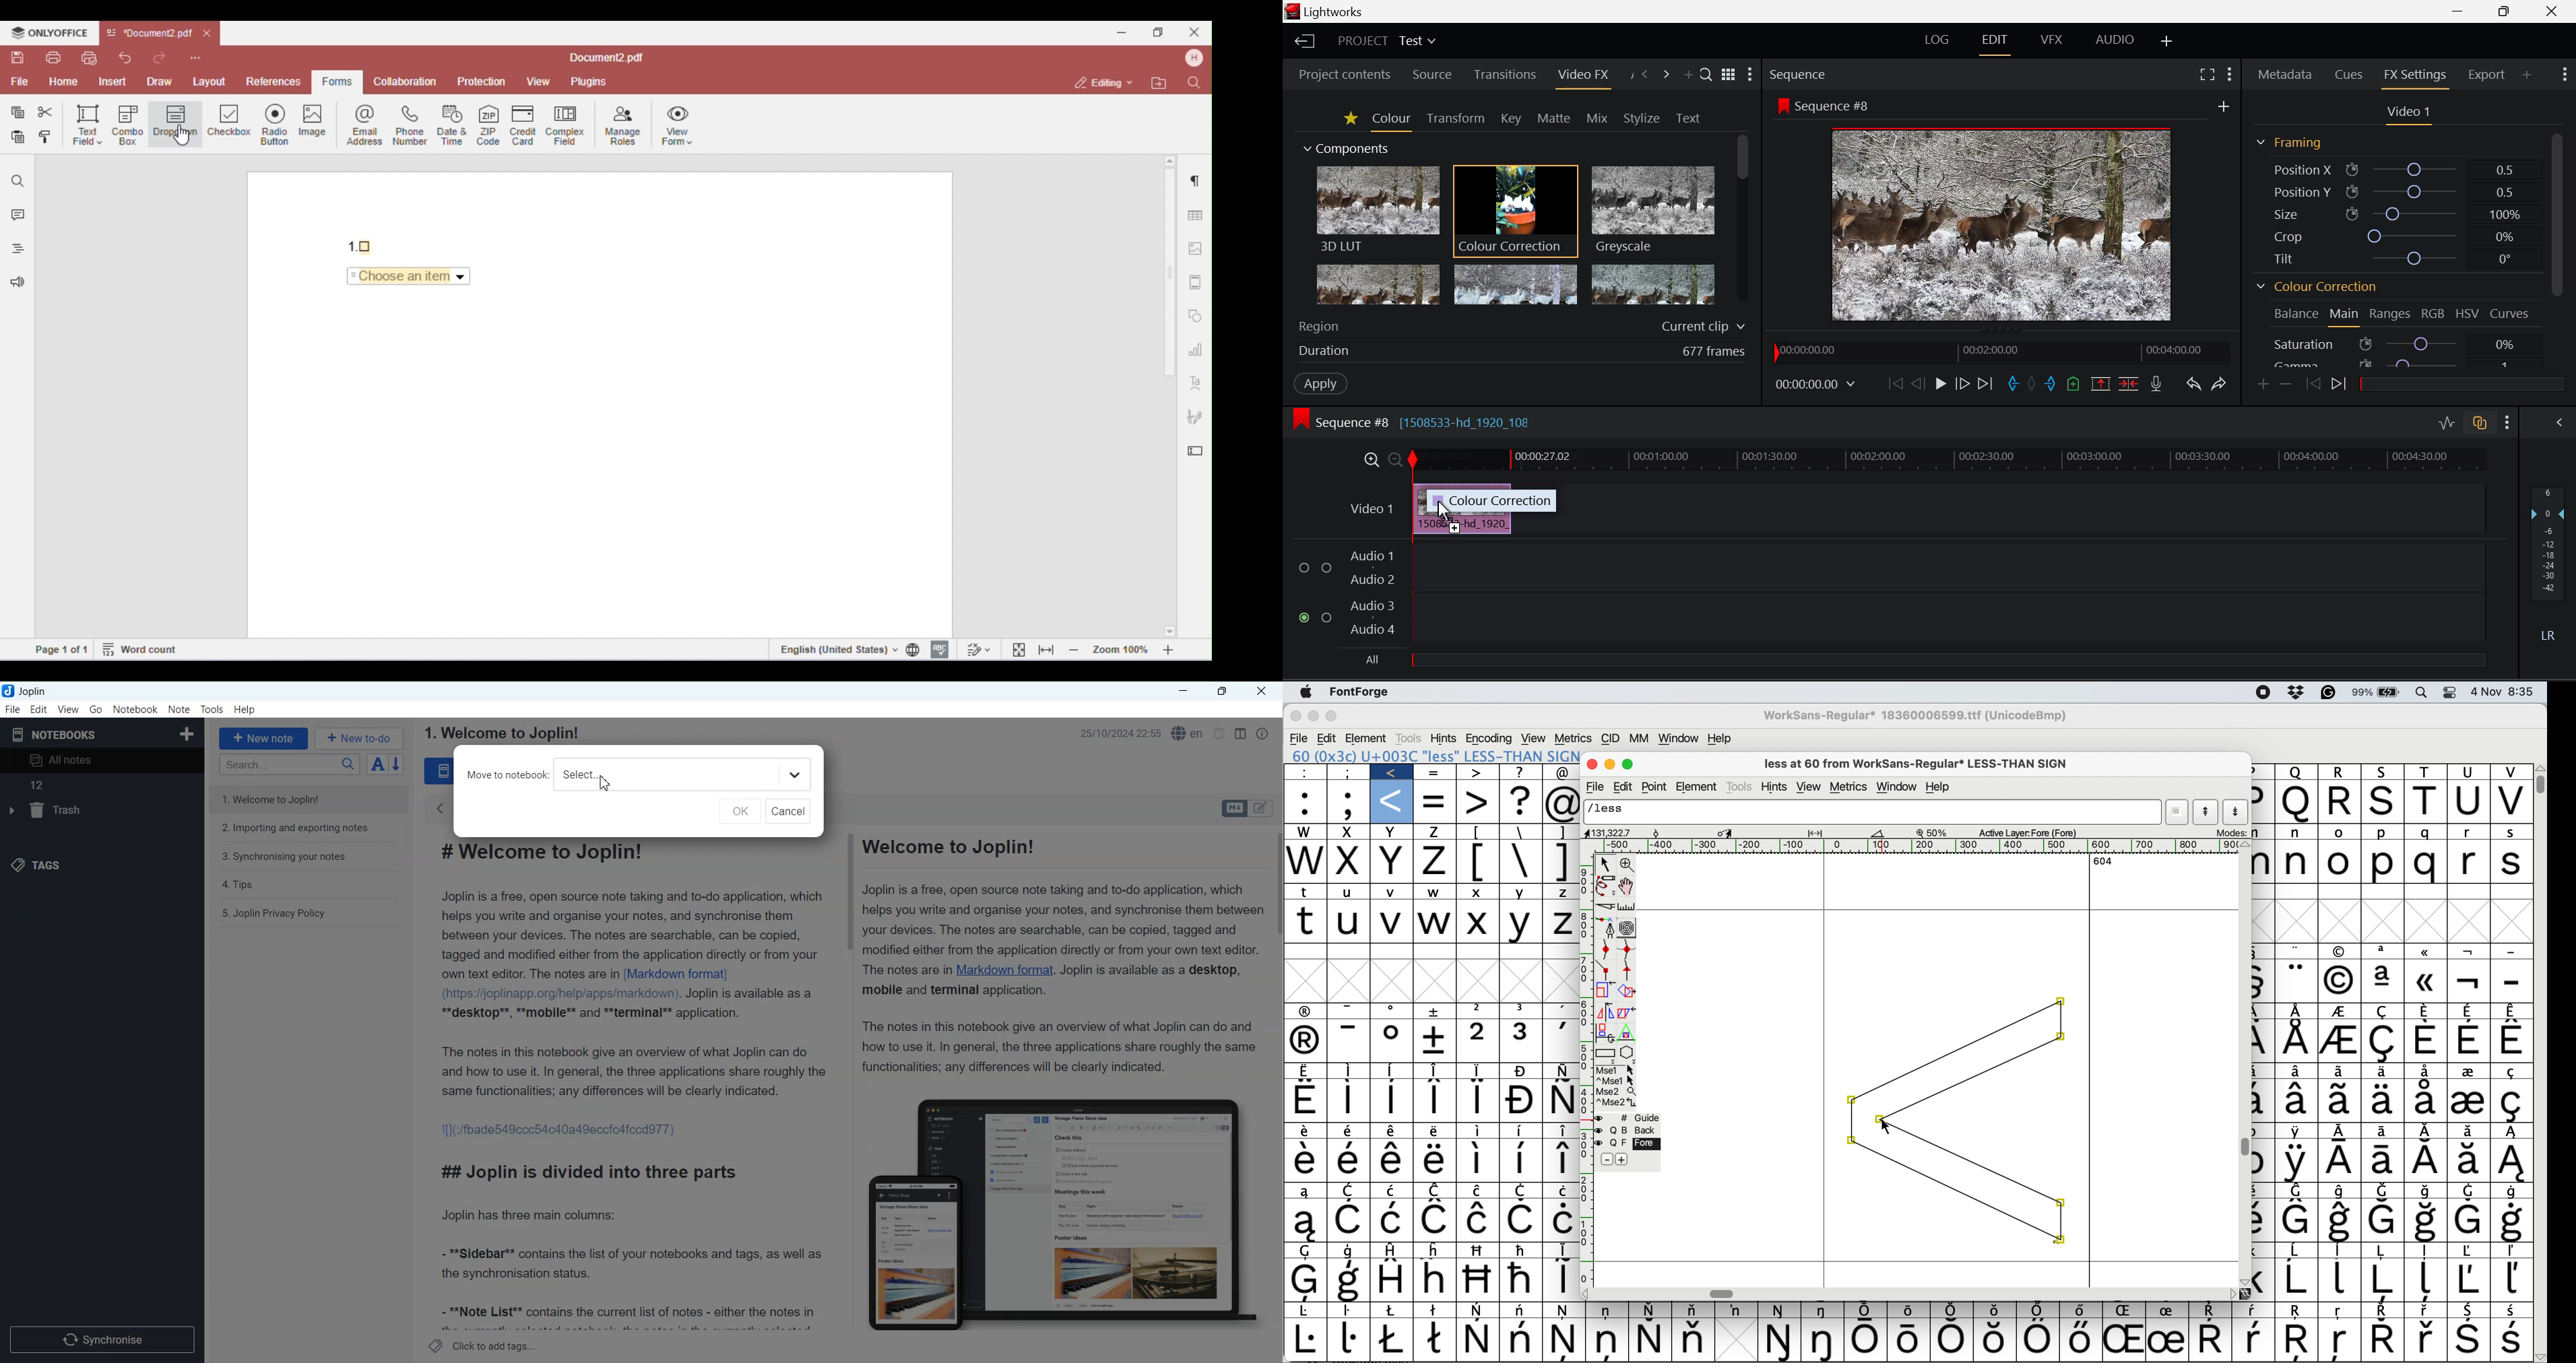  What do you see at coordinates (1263, 734) in the screenshot?
I see `Note Properties` at bounding box center [1263, 734].